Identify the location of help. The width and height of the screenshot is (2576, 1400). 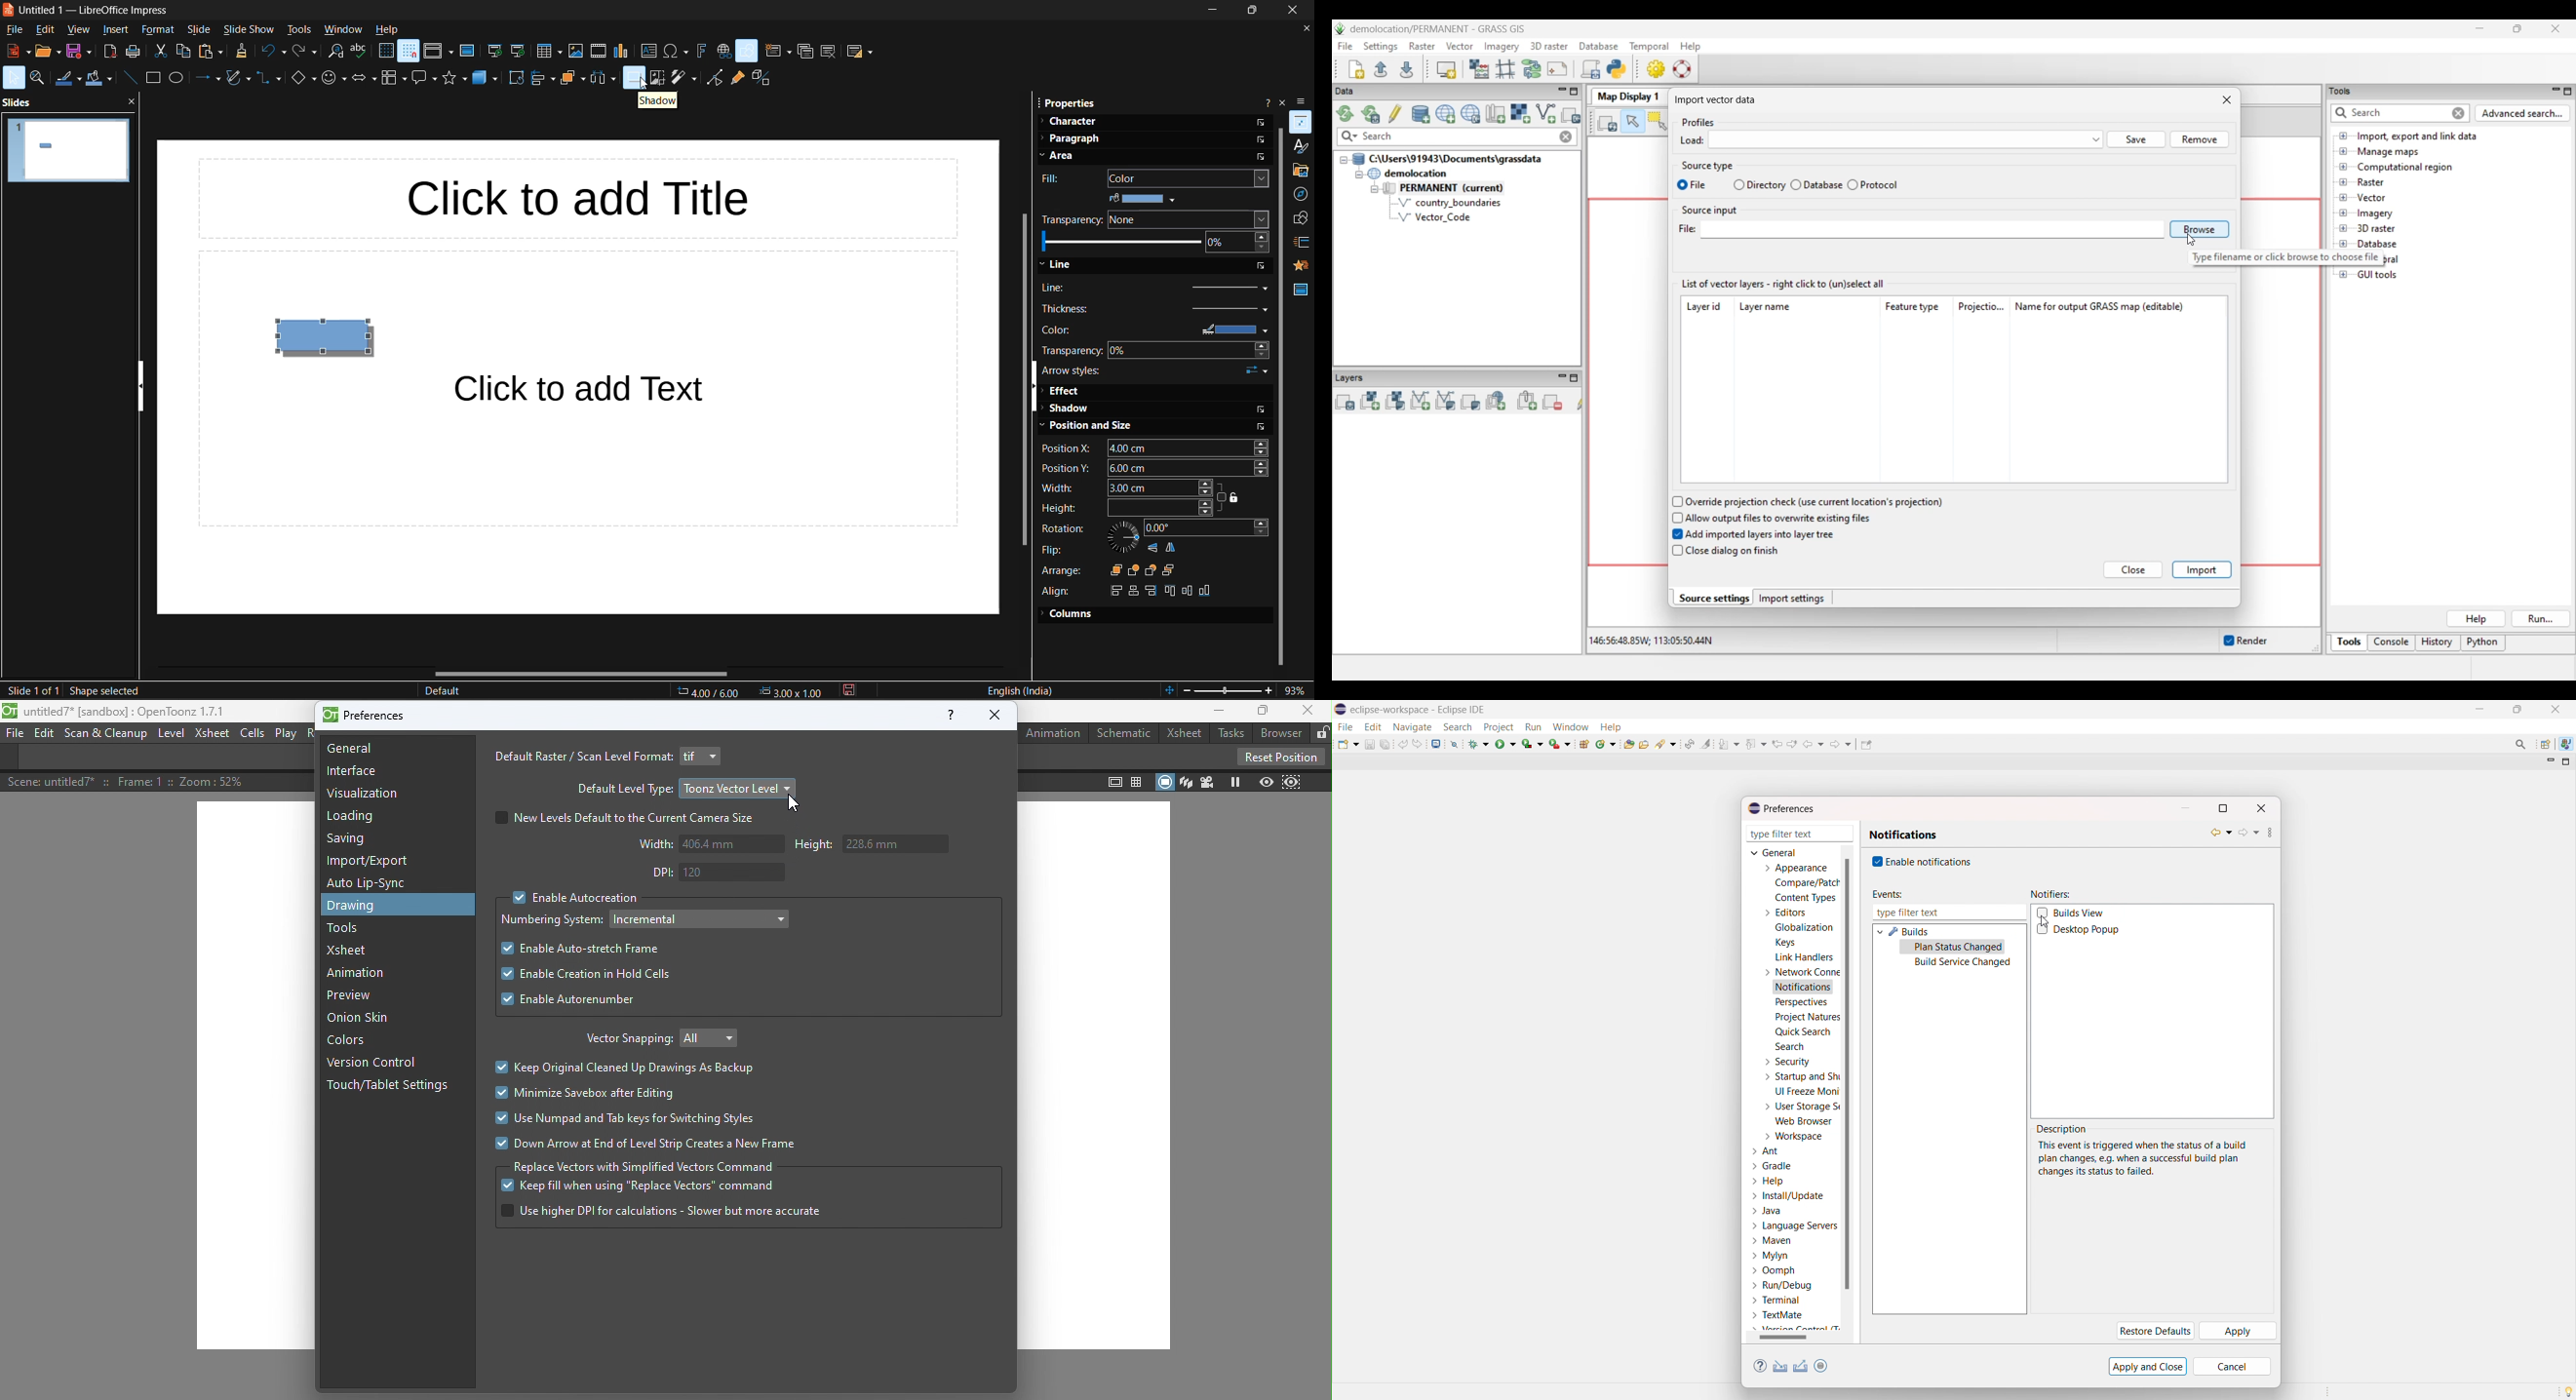
(387, 29).